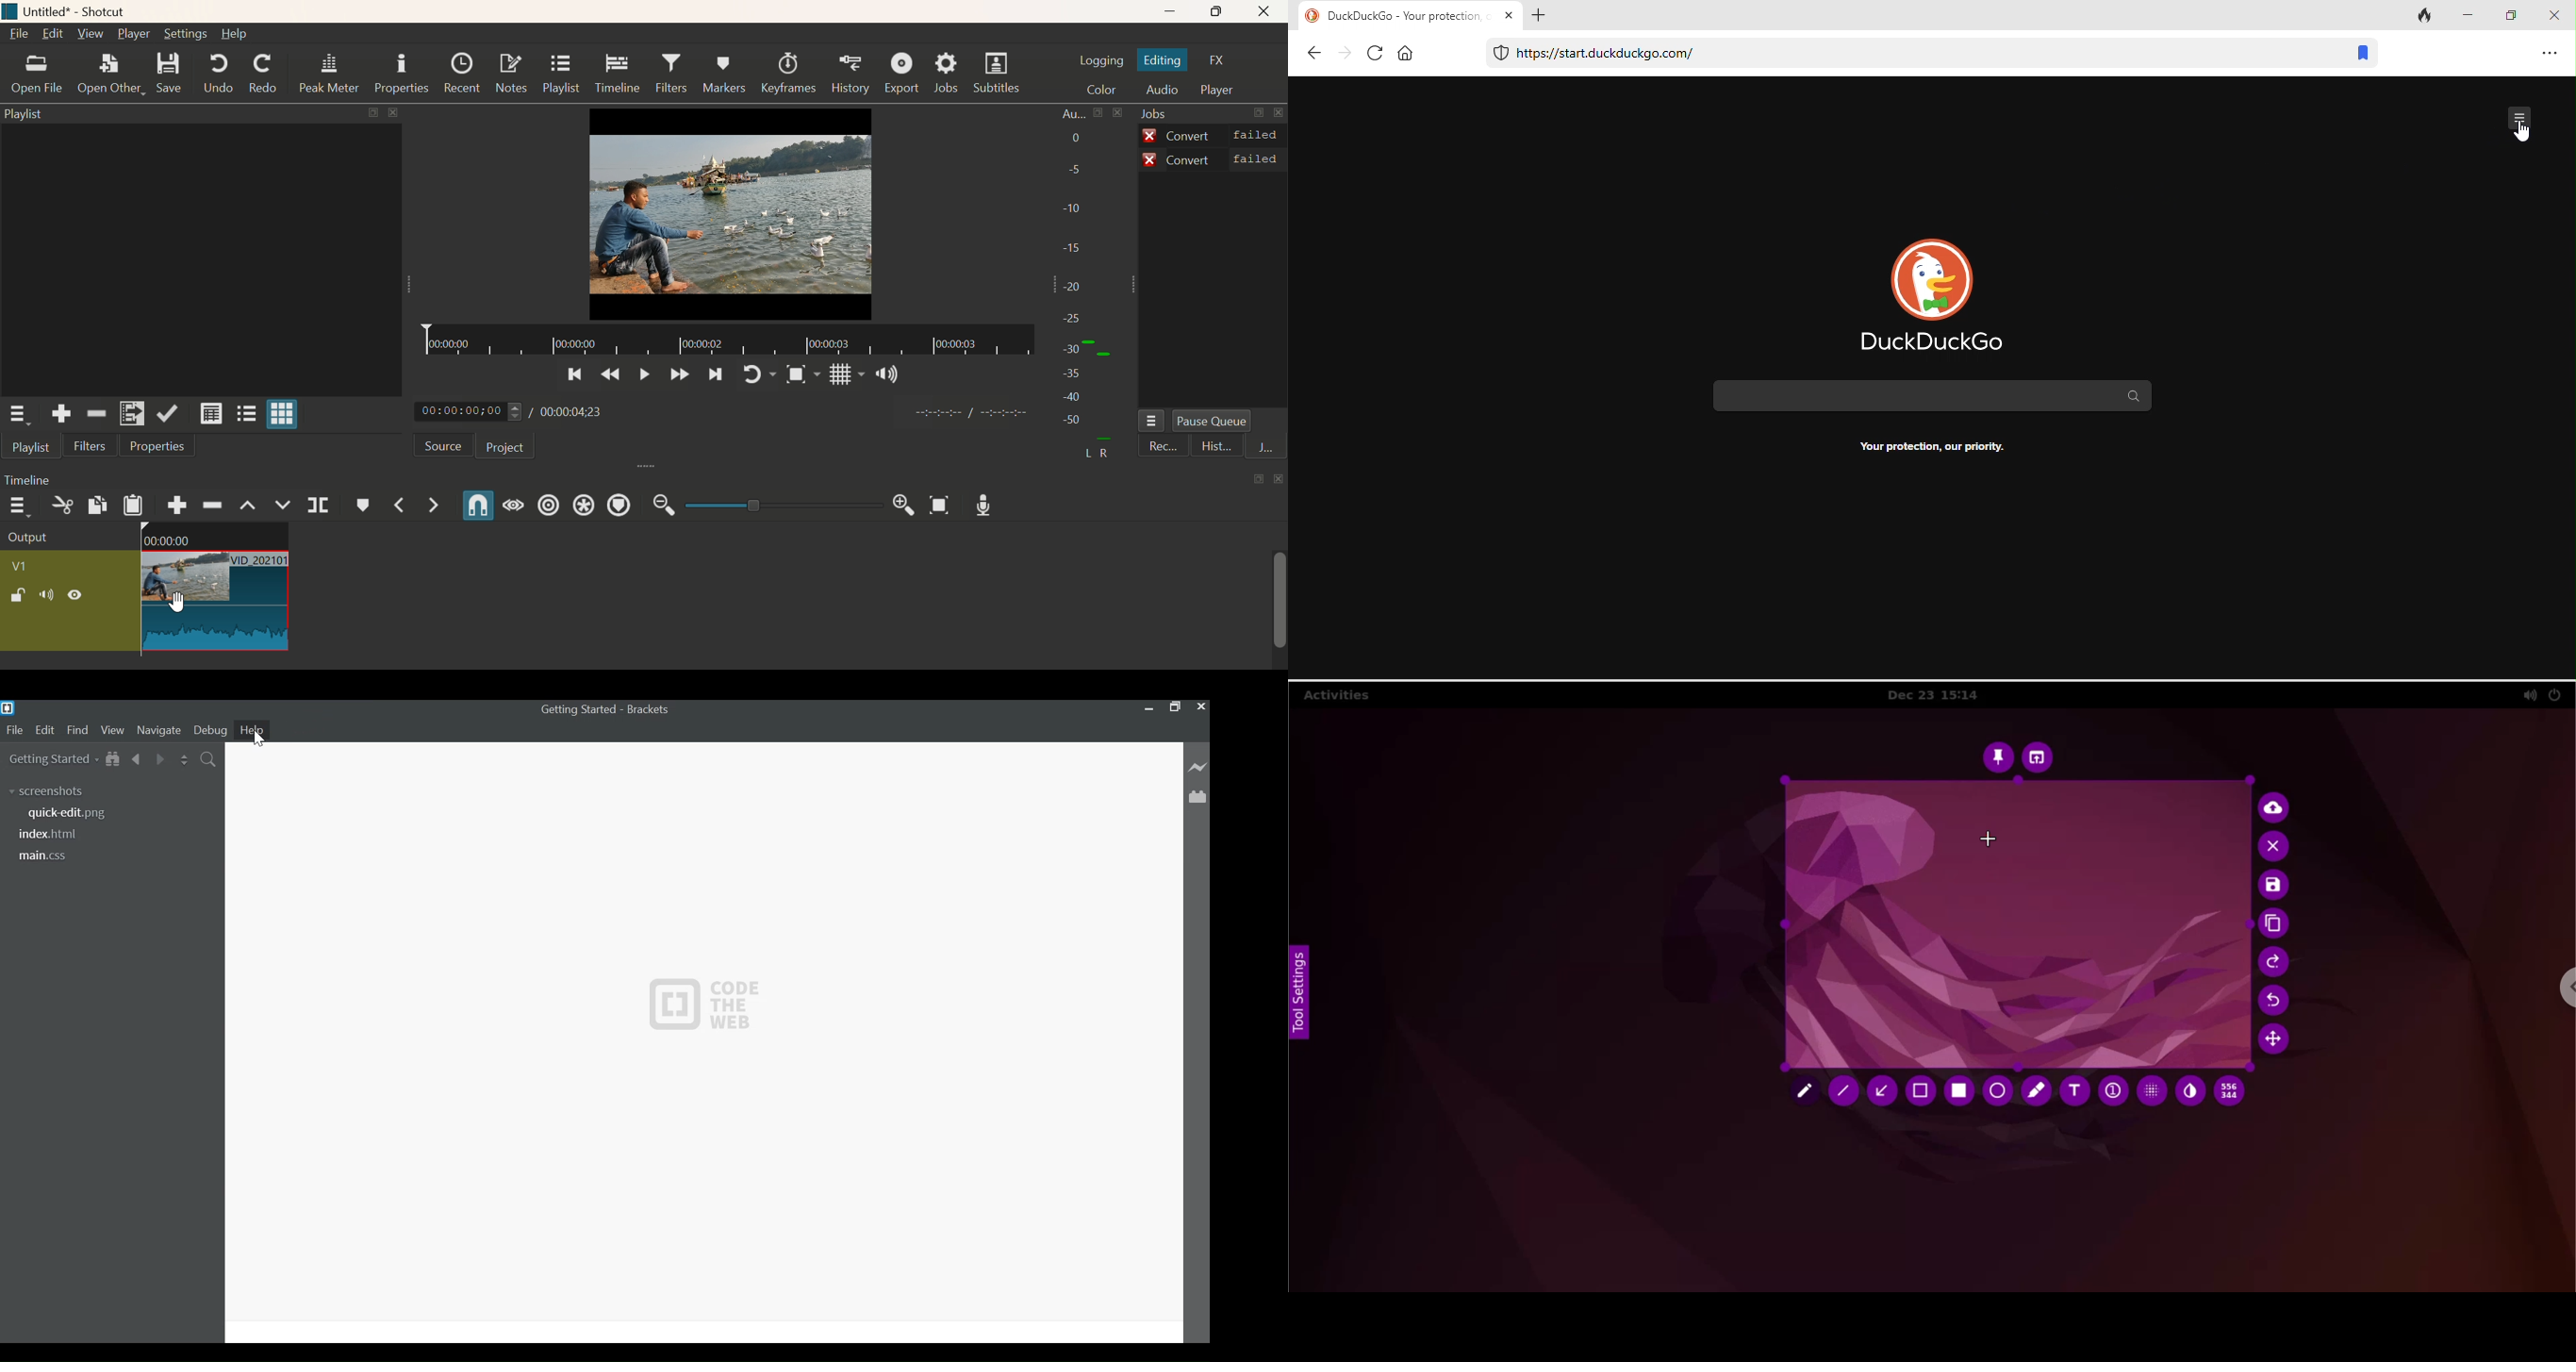 This screenshot has width=2576, height=1372. Describe the element at coordinates (1167, 61) in the screenshot. I see `Editing` at that location.